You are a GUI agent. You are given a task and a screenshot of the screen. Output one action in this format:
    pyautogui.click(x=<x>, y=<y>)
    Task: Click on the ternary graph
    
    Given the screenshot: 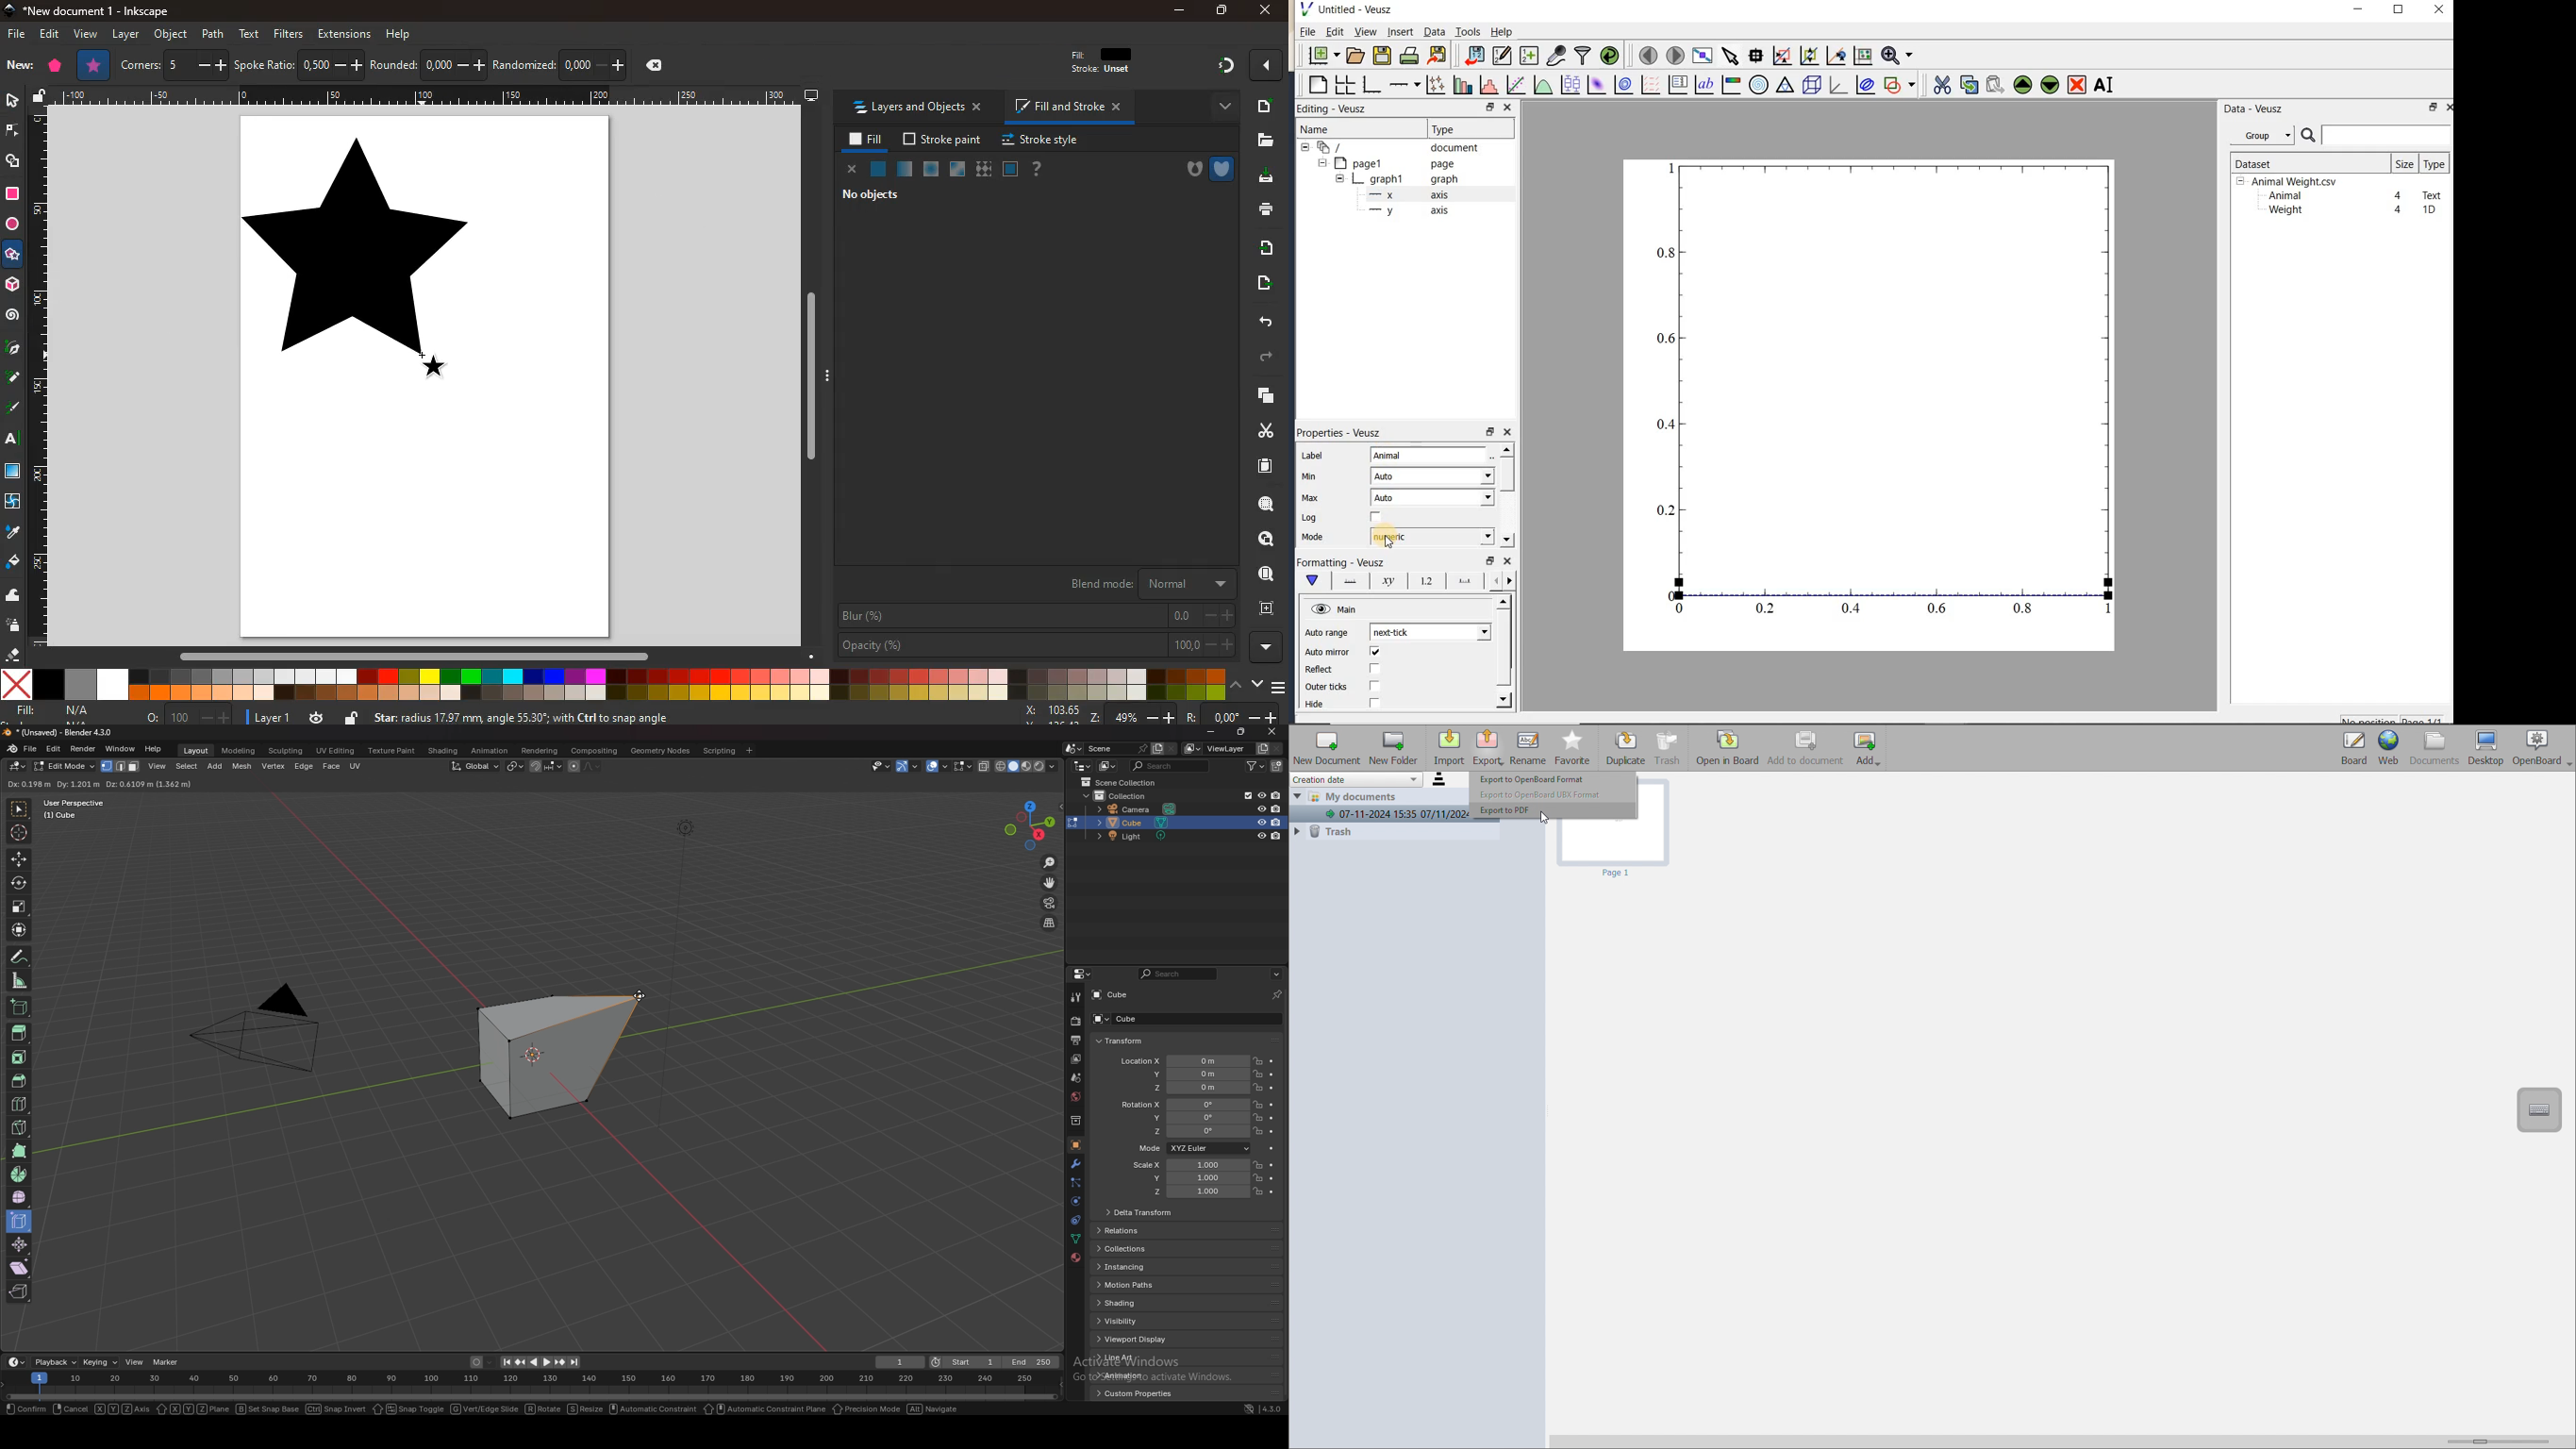 What is the action you would take?
    pyautogui.click(x=1785, y=87)
    